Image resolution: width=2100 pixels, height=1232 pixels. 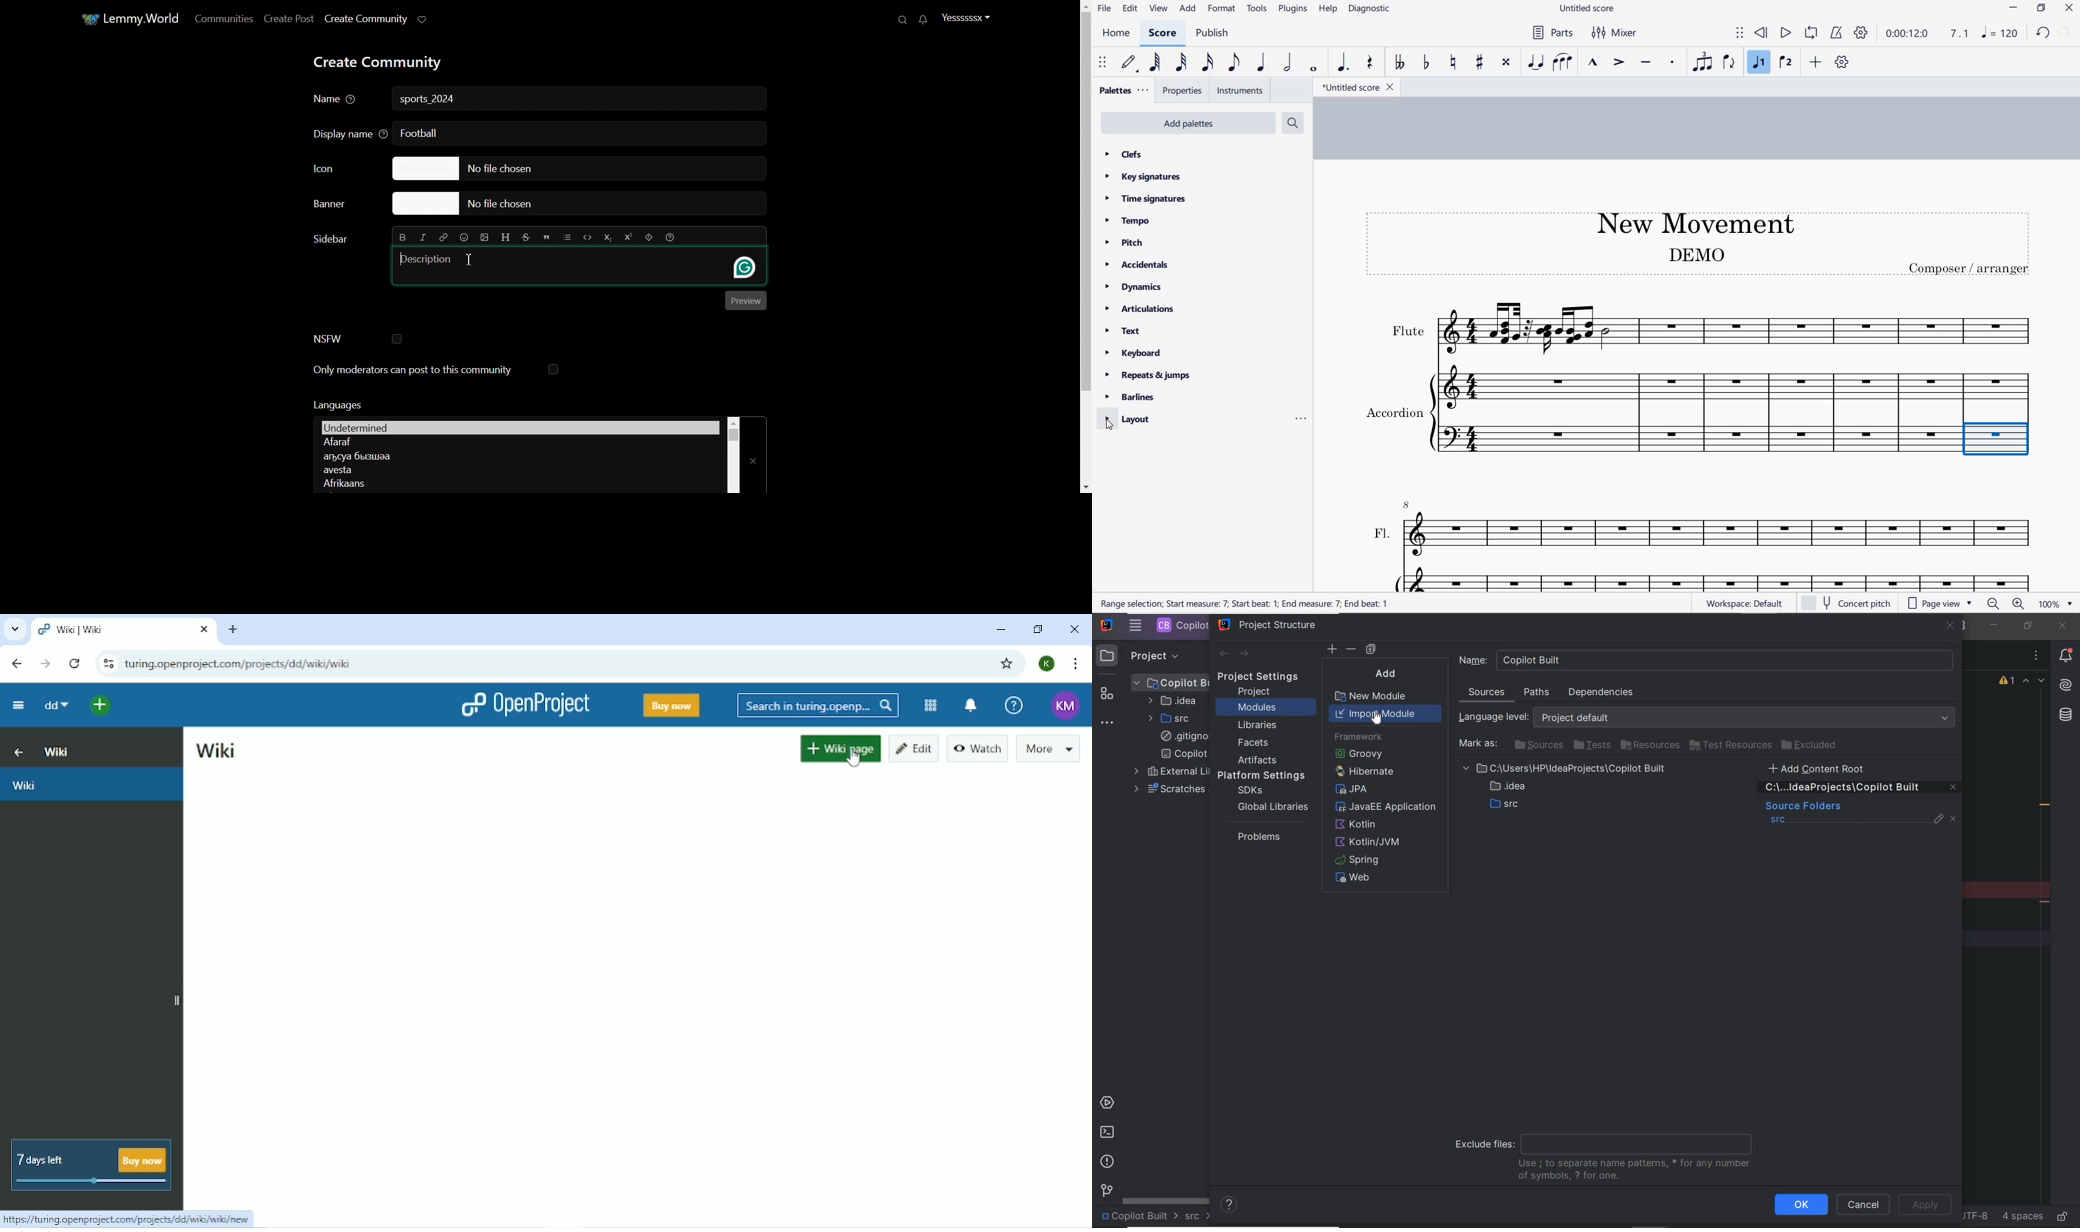 I want to click on Instrument: Accordion, so click(x=1737, y=413).